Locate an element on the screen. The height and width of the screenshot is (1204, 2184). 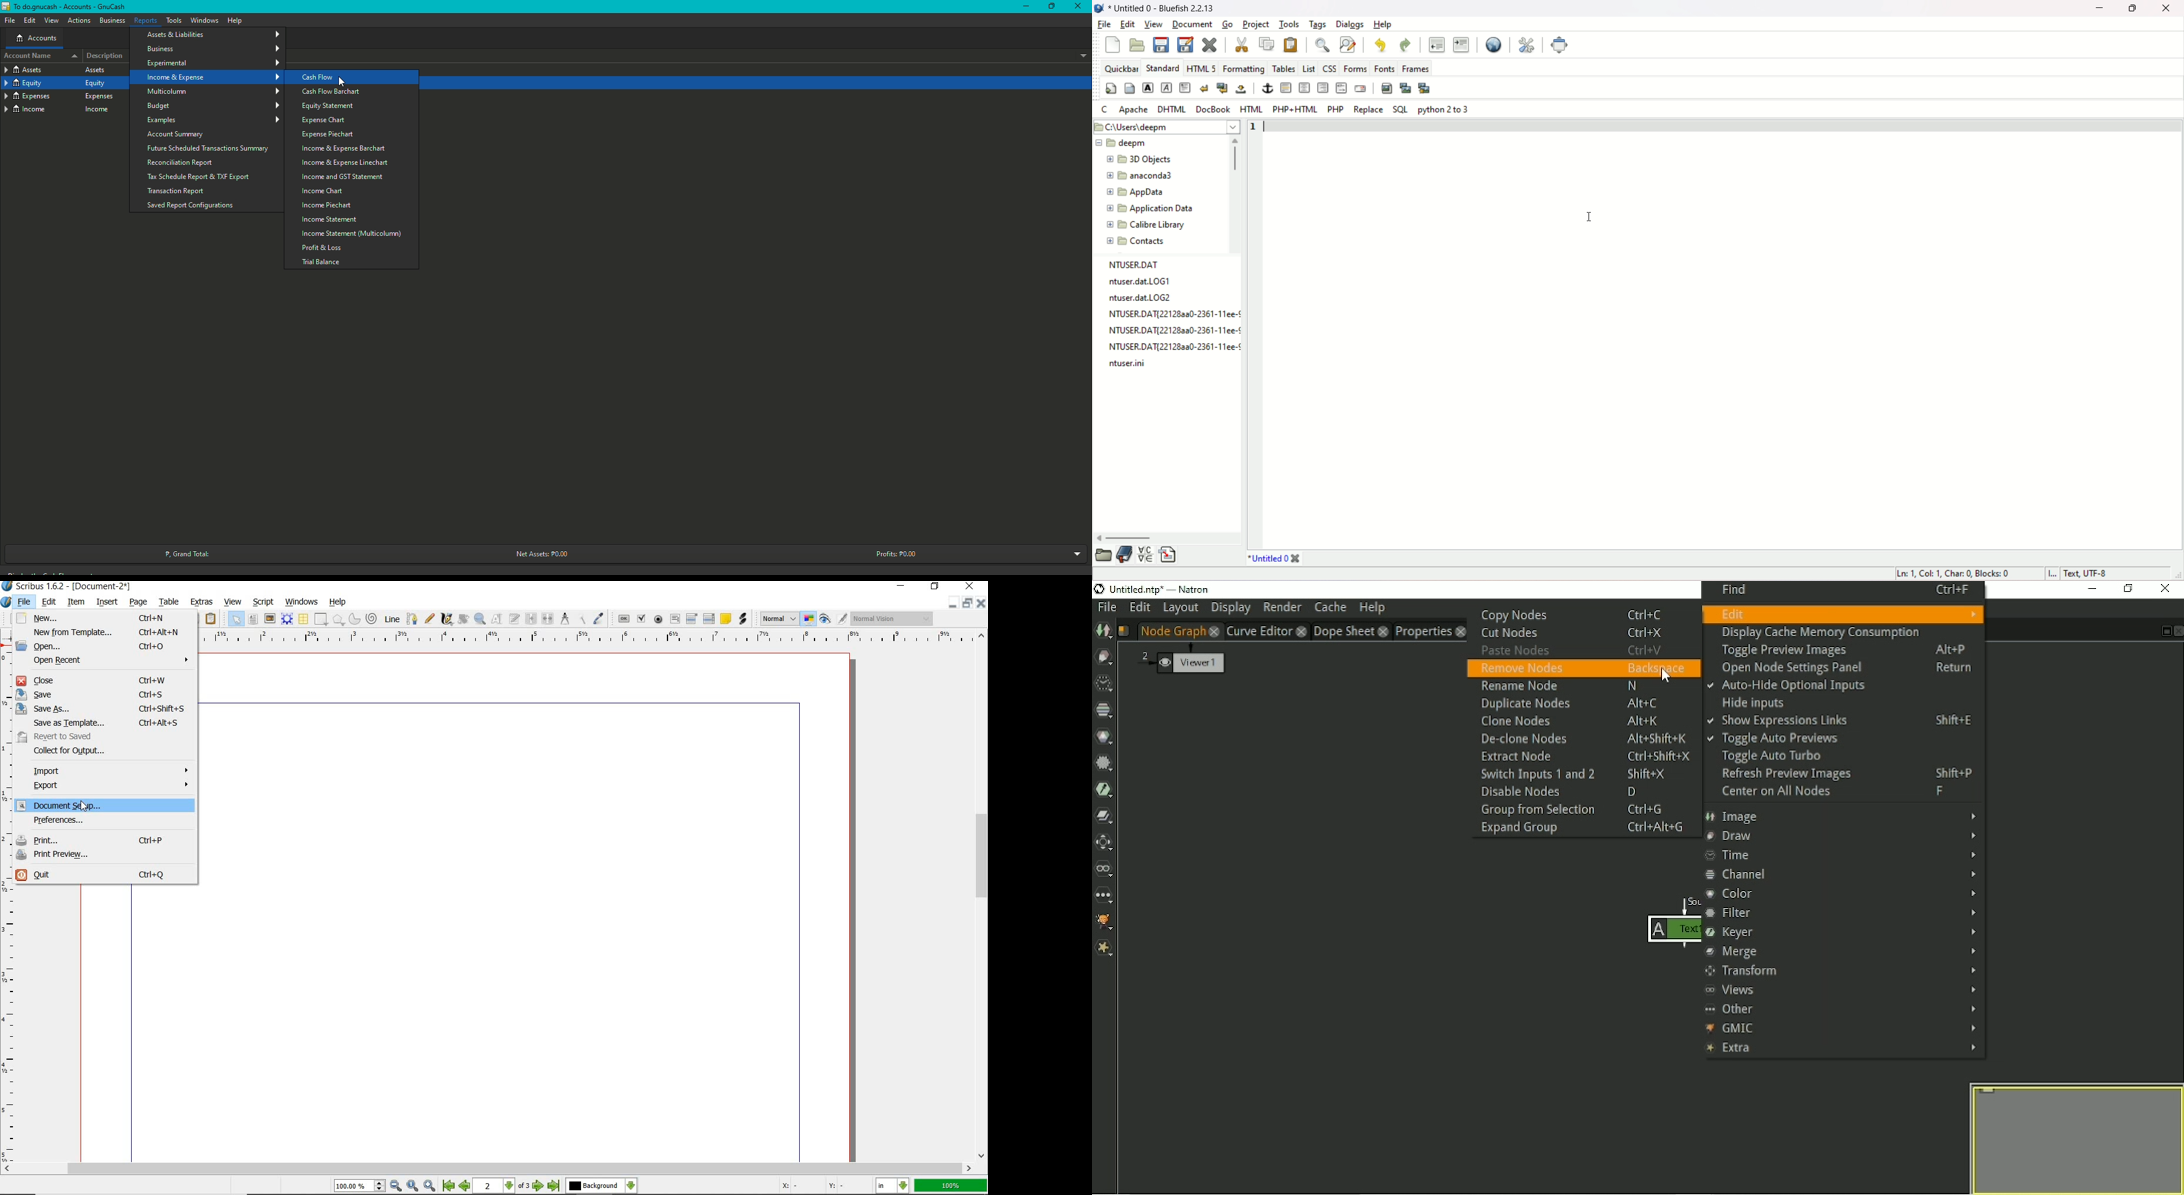
Expense Chart is located at coordinates (326, 121).